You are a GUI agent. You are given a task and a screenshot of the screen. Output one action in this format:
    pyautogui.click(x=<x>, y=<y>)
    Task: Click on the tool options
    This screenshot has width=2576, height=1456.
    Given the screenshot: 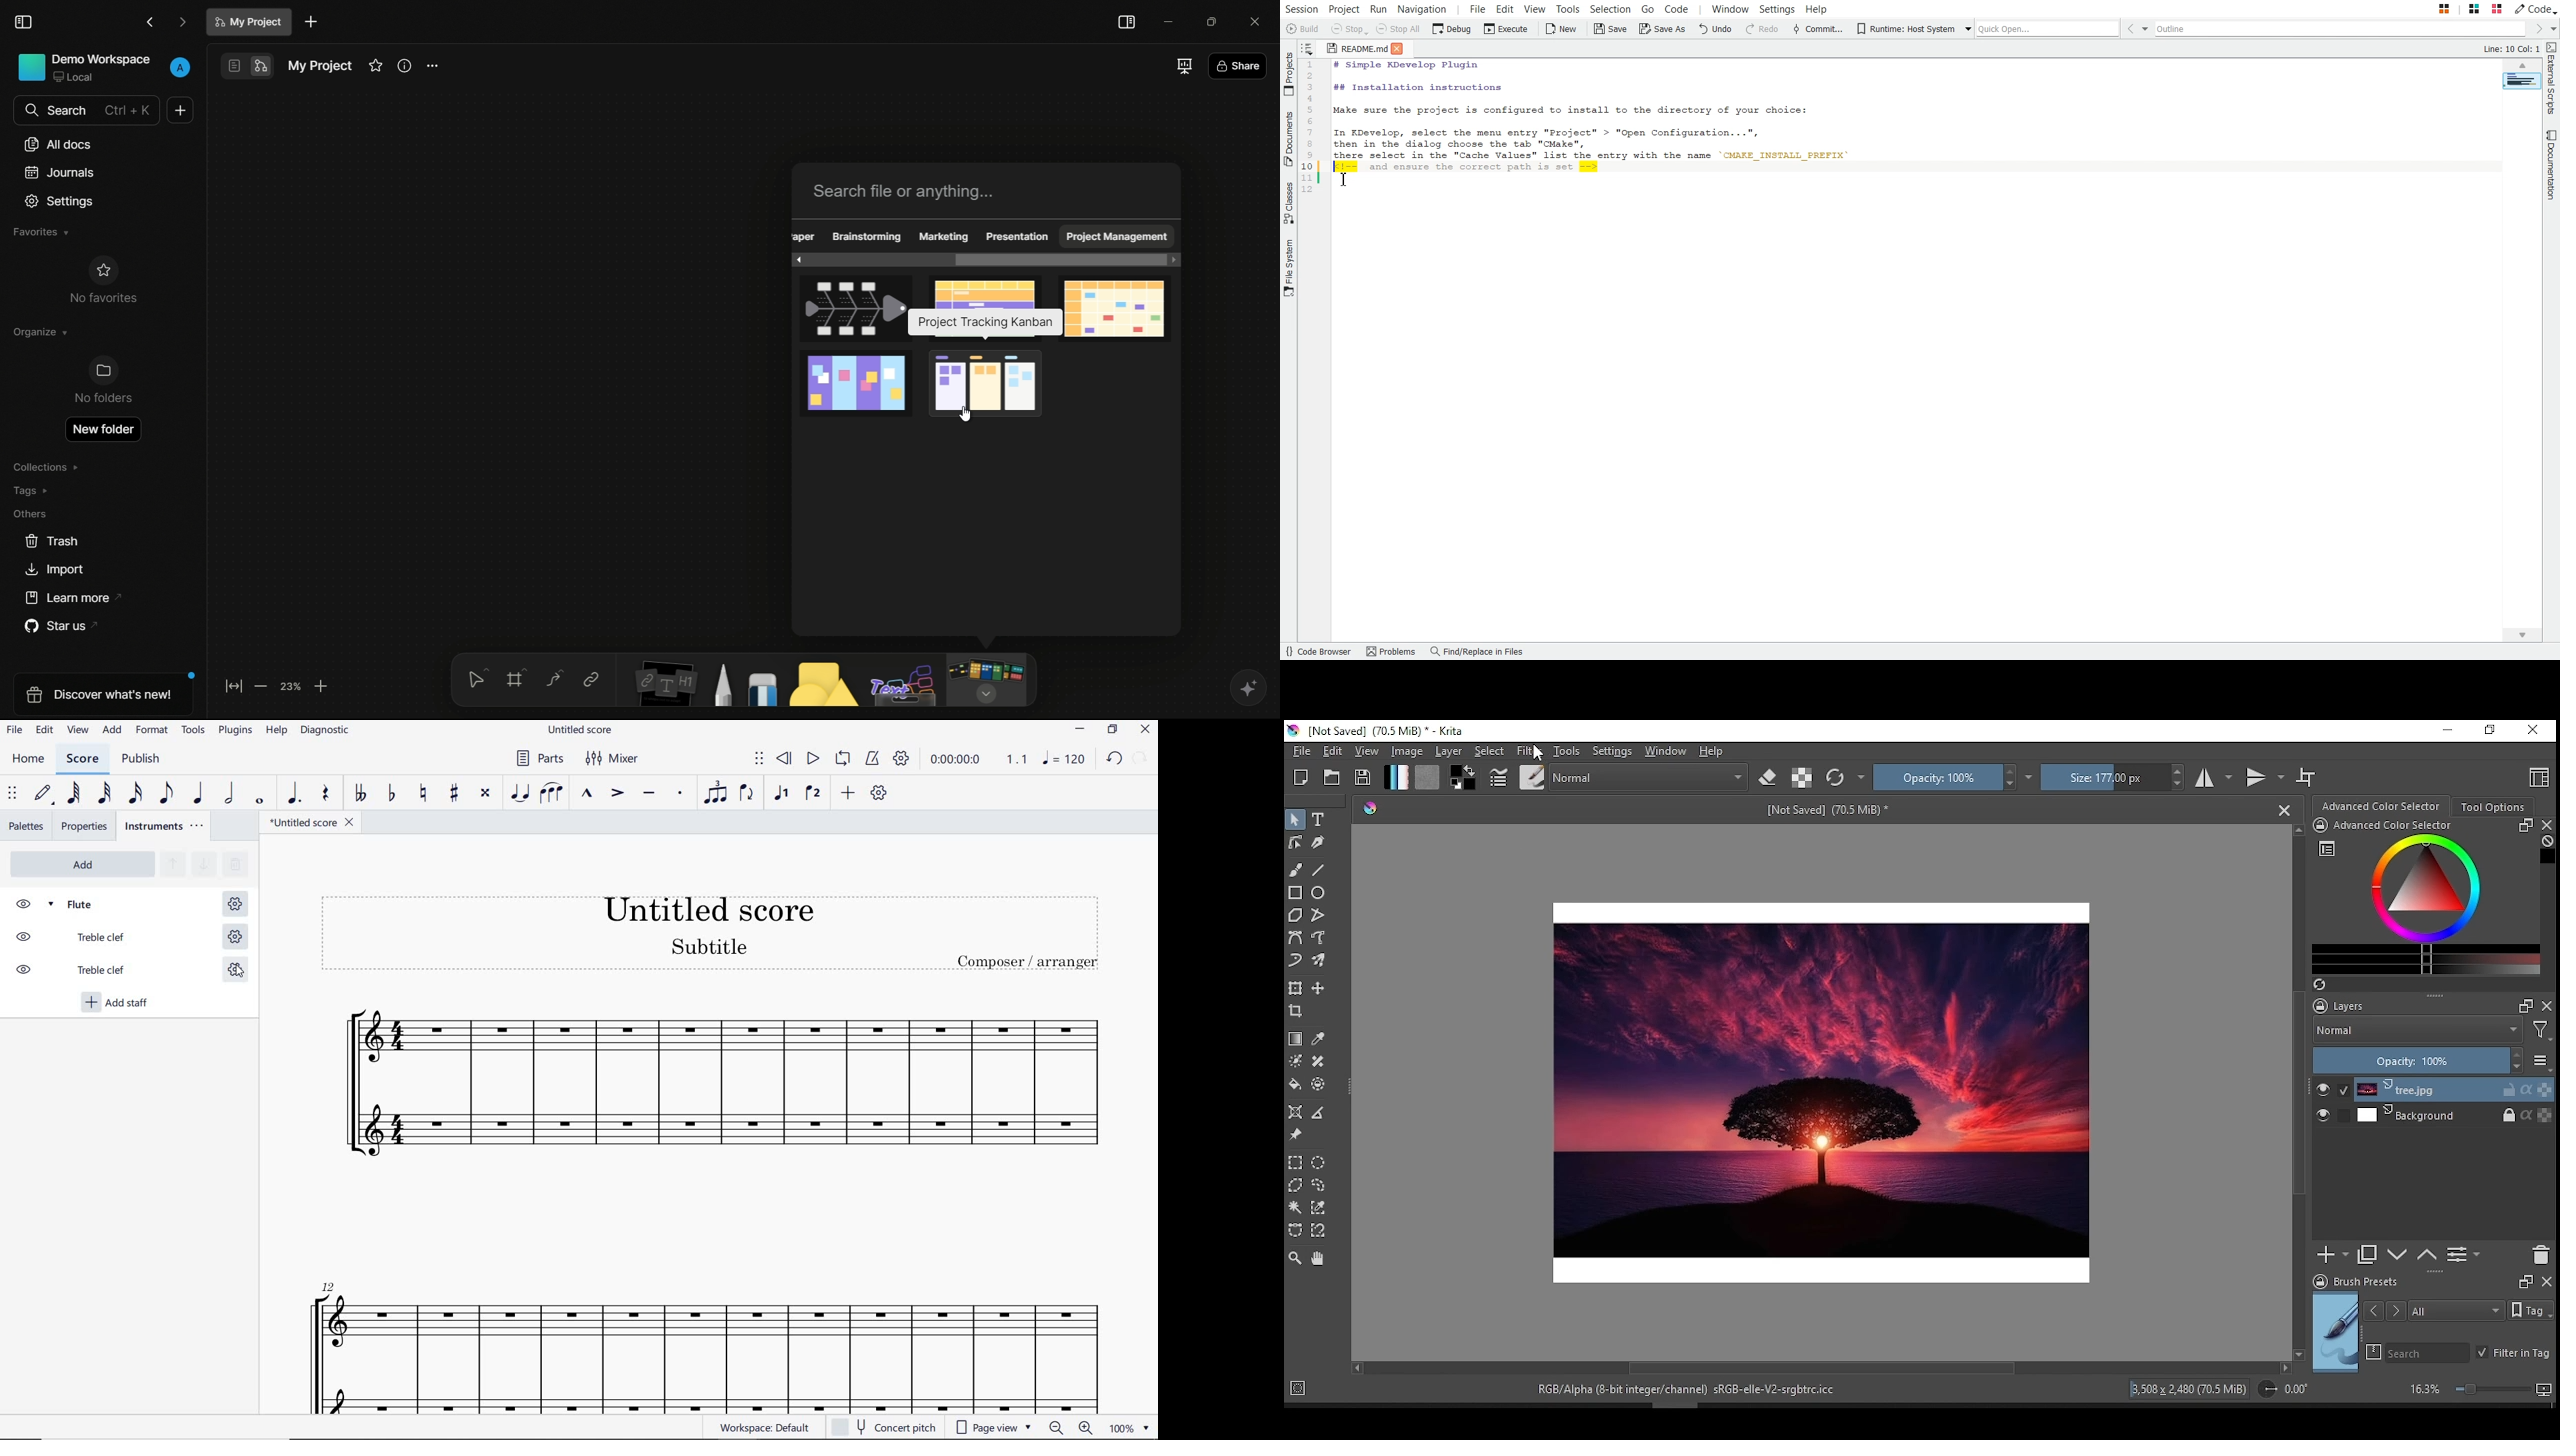 What is the action you would take?
    pyautogui.click(x=2492, y=807)
    